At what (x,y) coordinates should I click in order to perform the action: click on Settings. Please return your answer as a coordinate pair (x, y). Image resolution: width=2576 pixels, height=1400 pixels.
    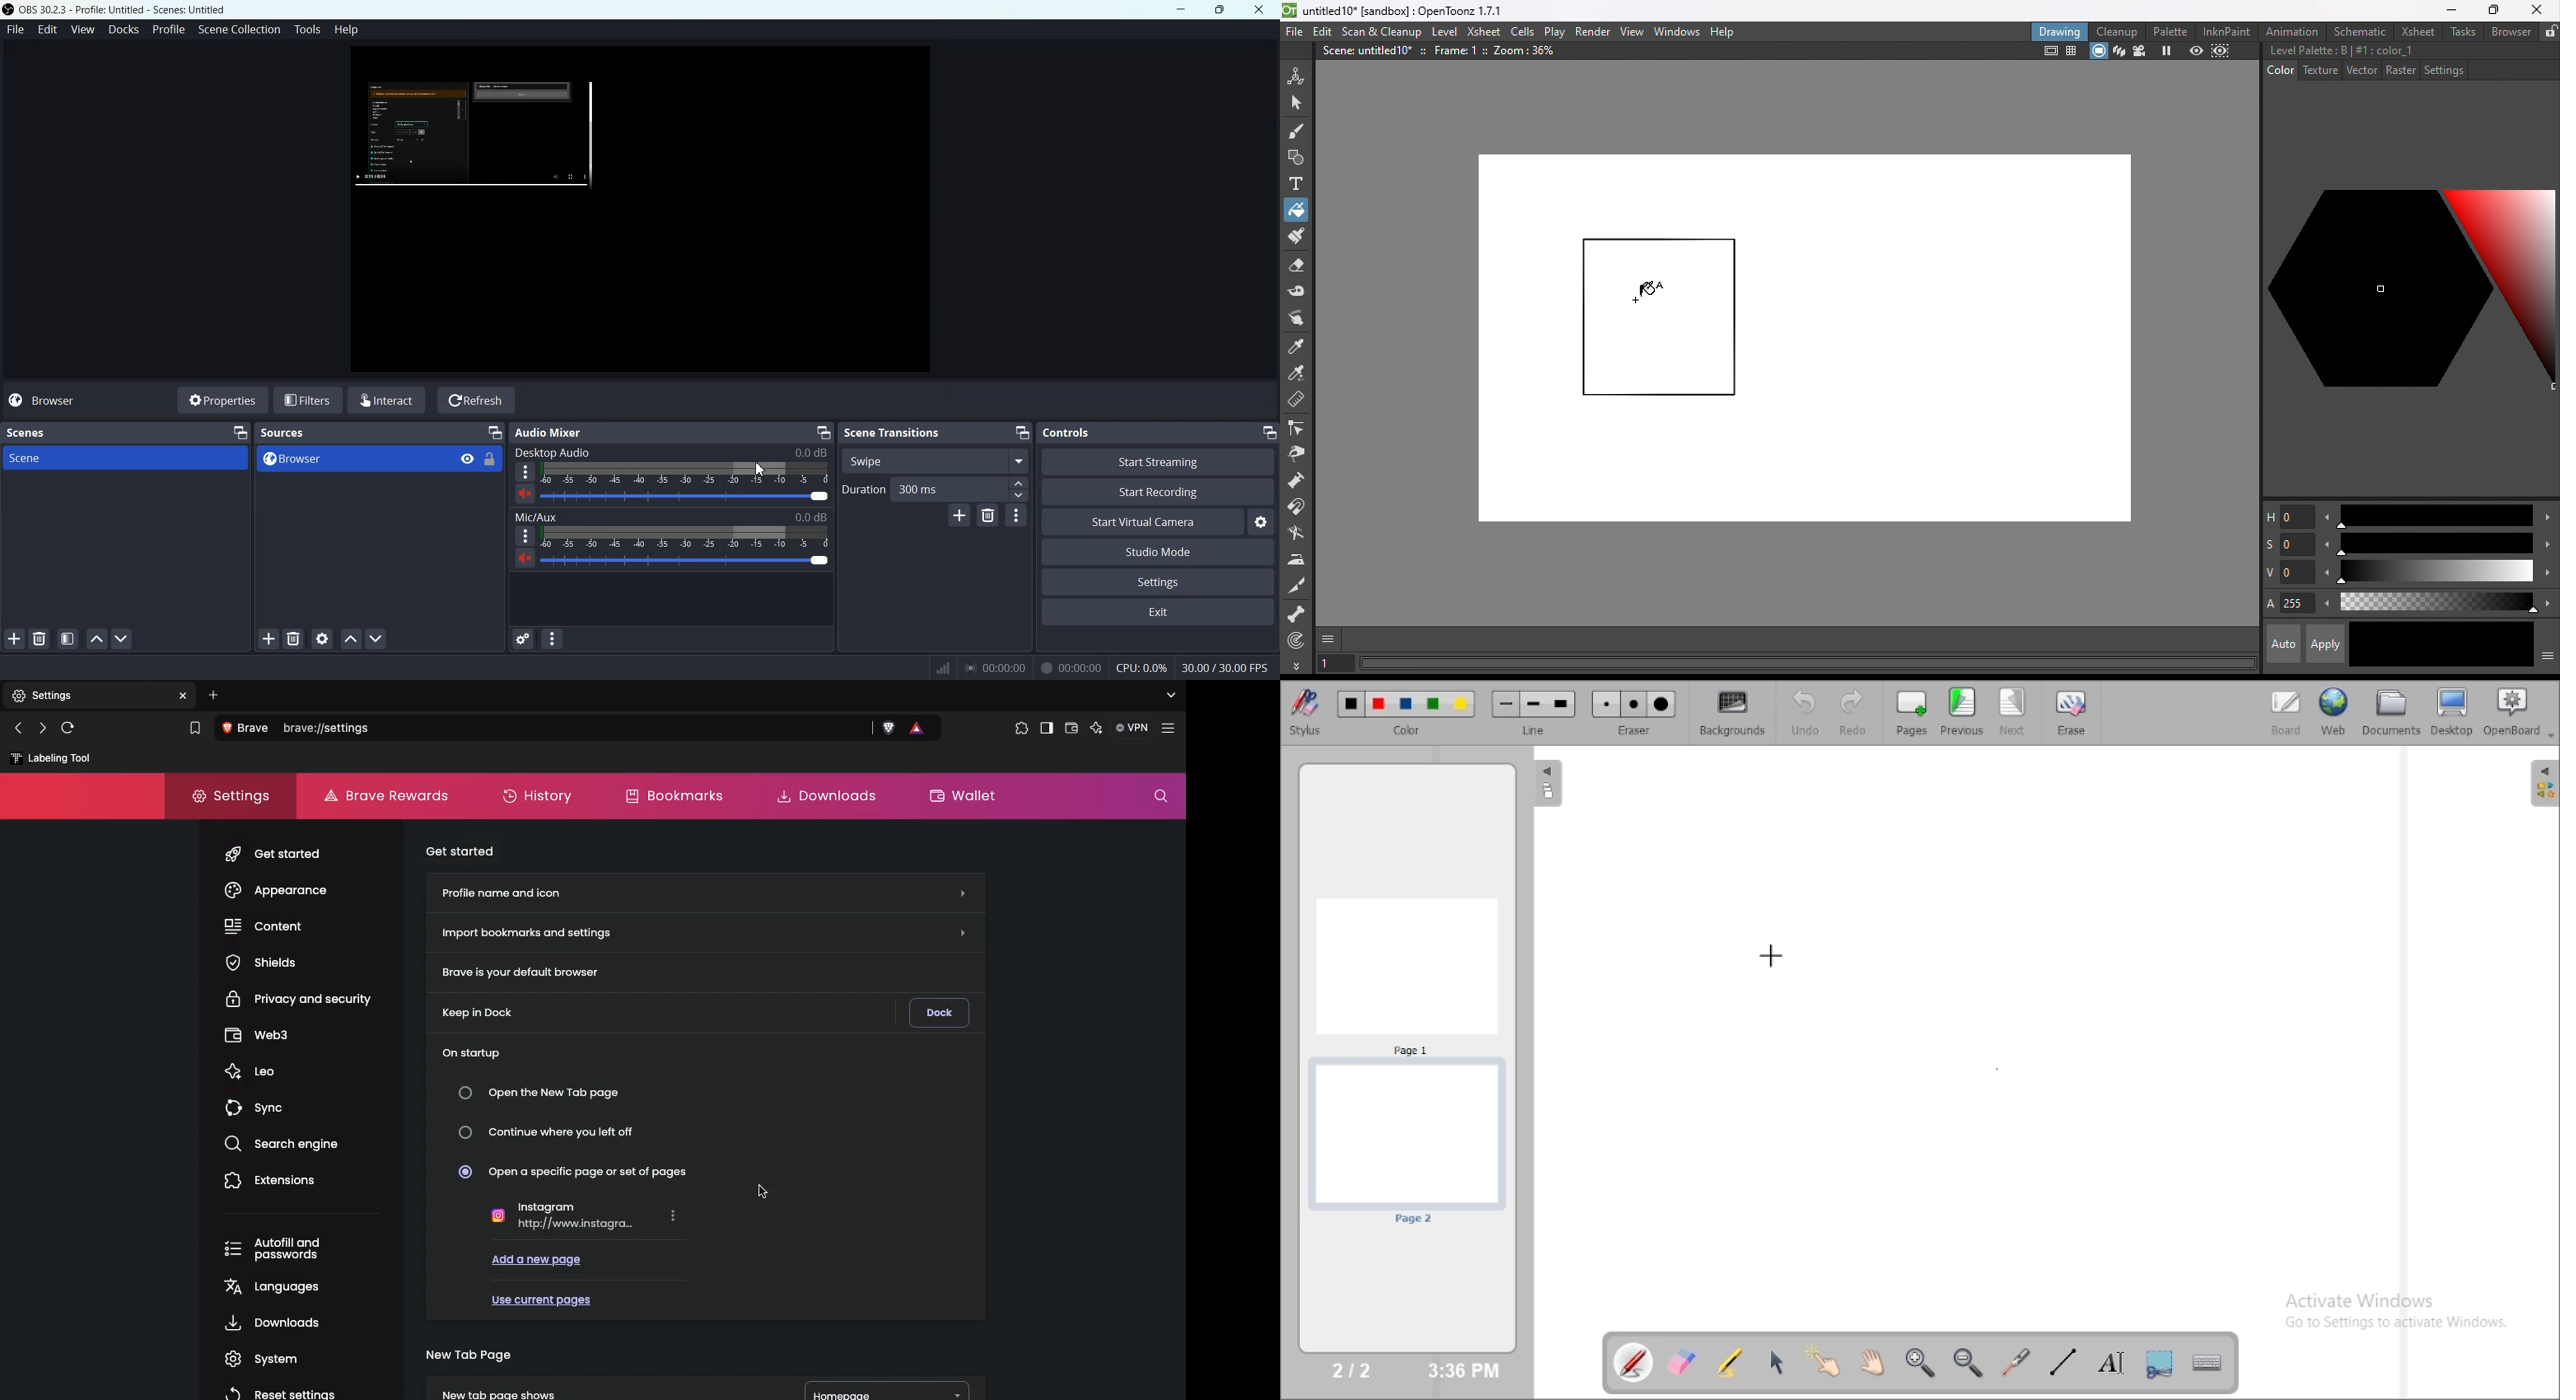
    Looking at the image, I should click on (1261, 523).